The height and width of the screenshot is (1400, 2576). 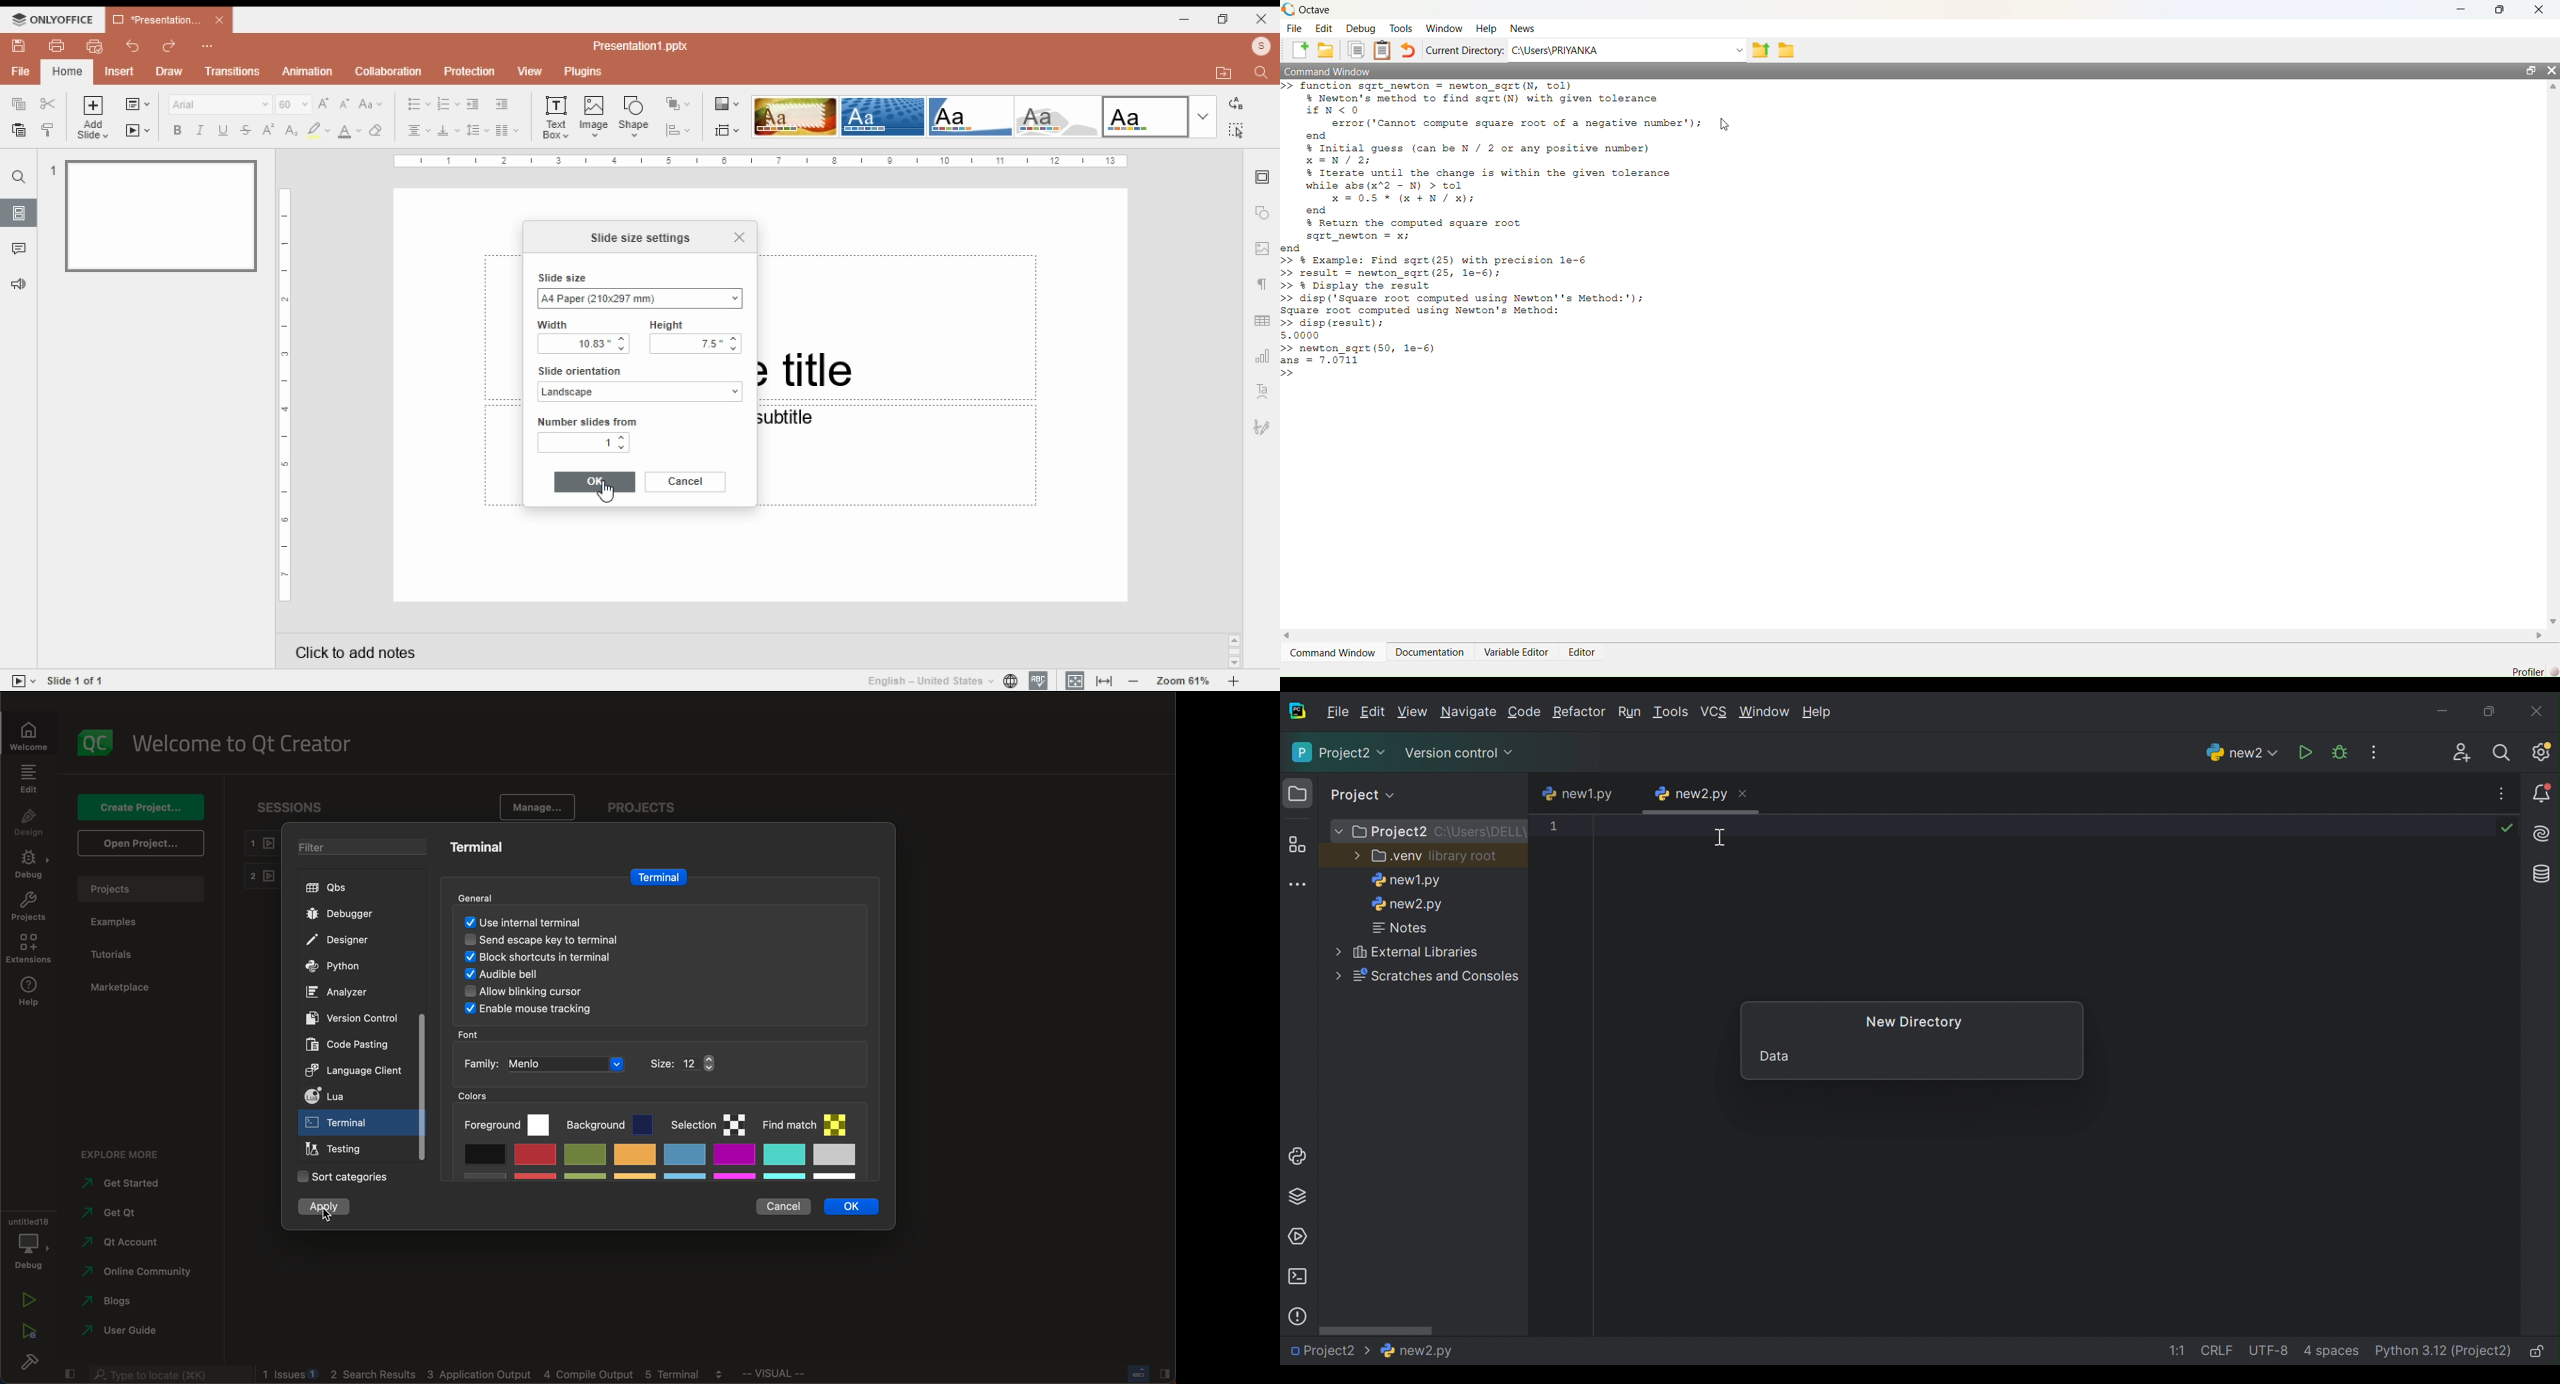 I want to click on italics, so click(x=198, y=130).